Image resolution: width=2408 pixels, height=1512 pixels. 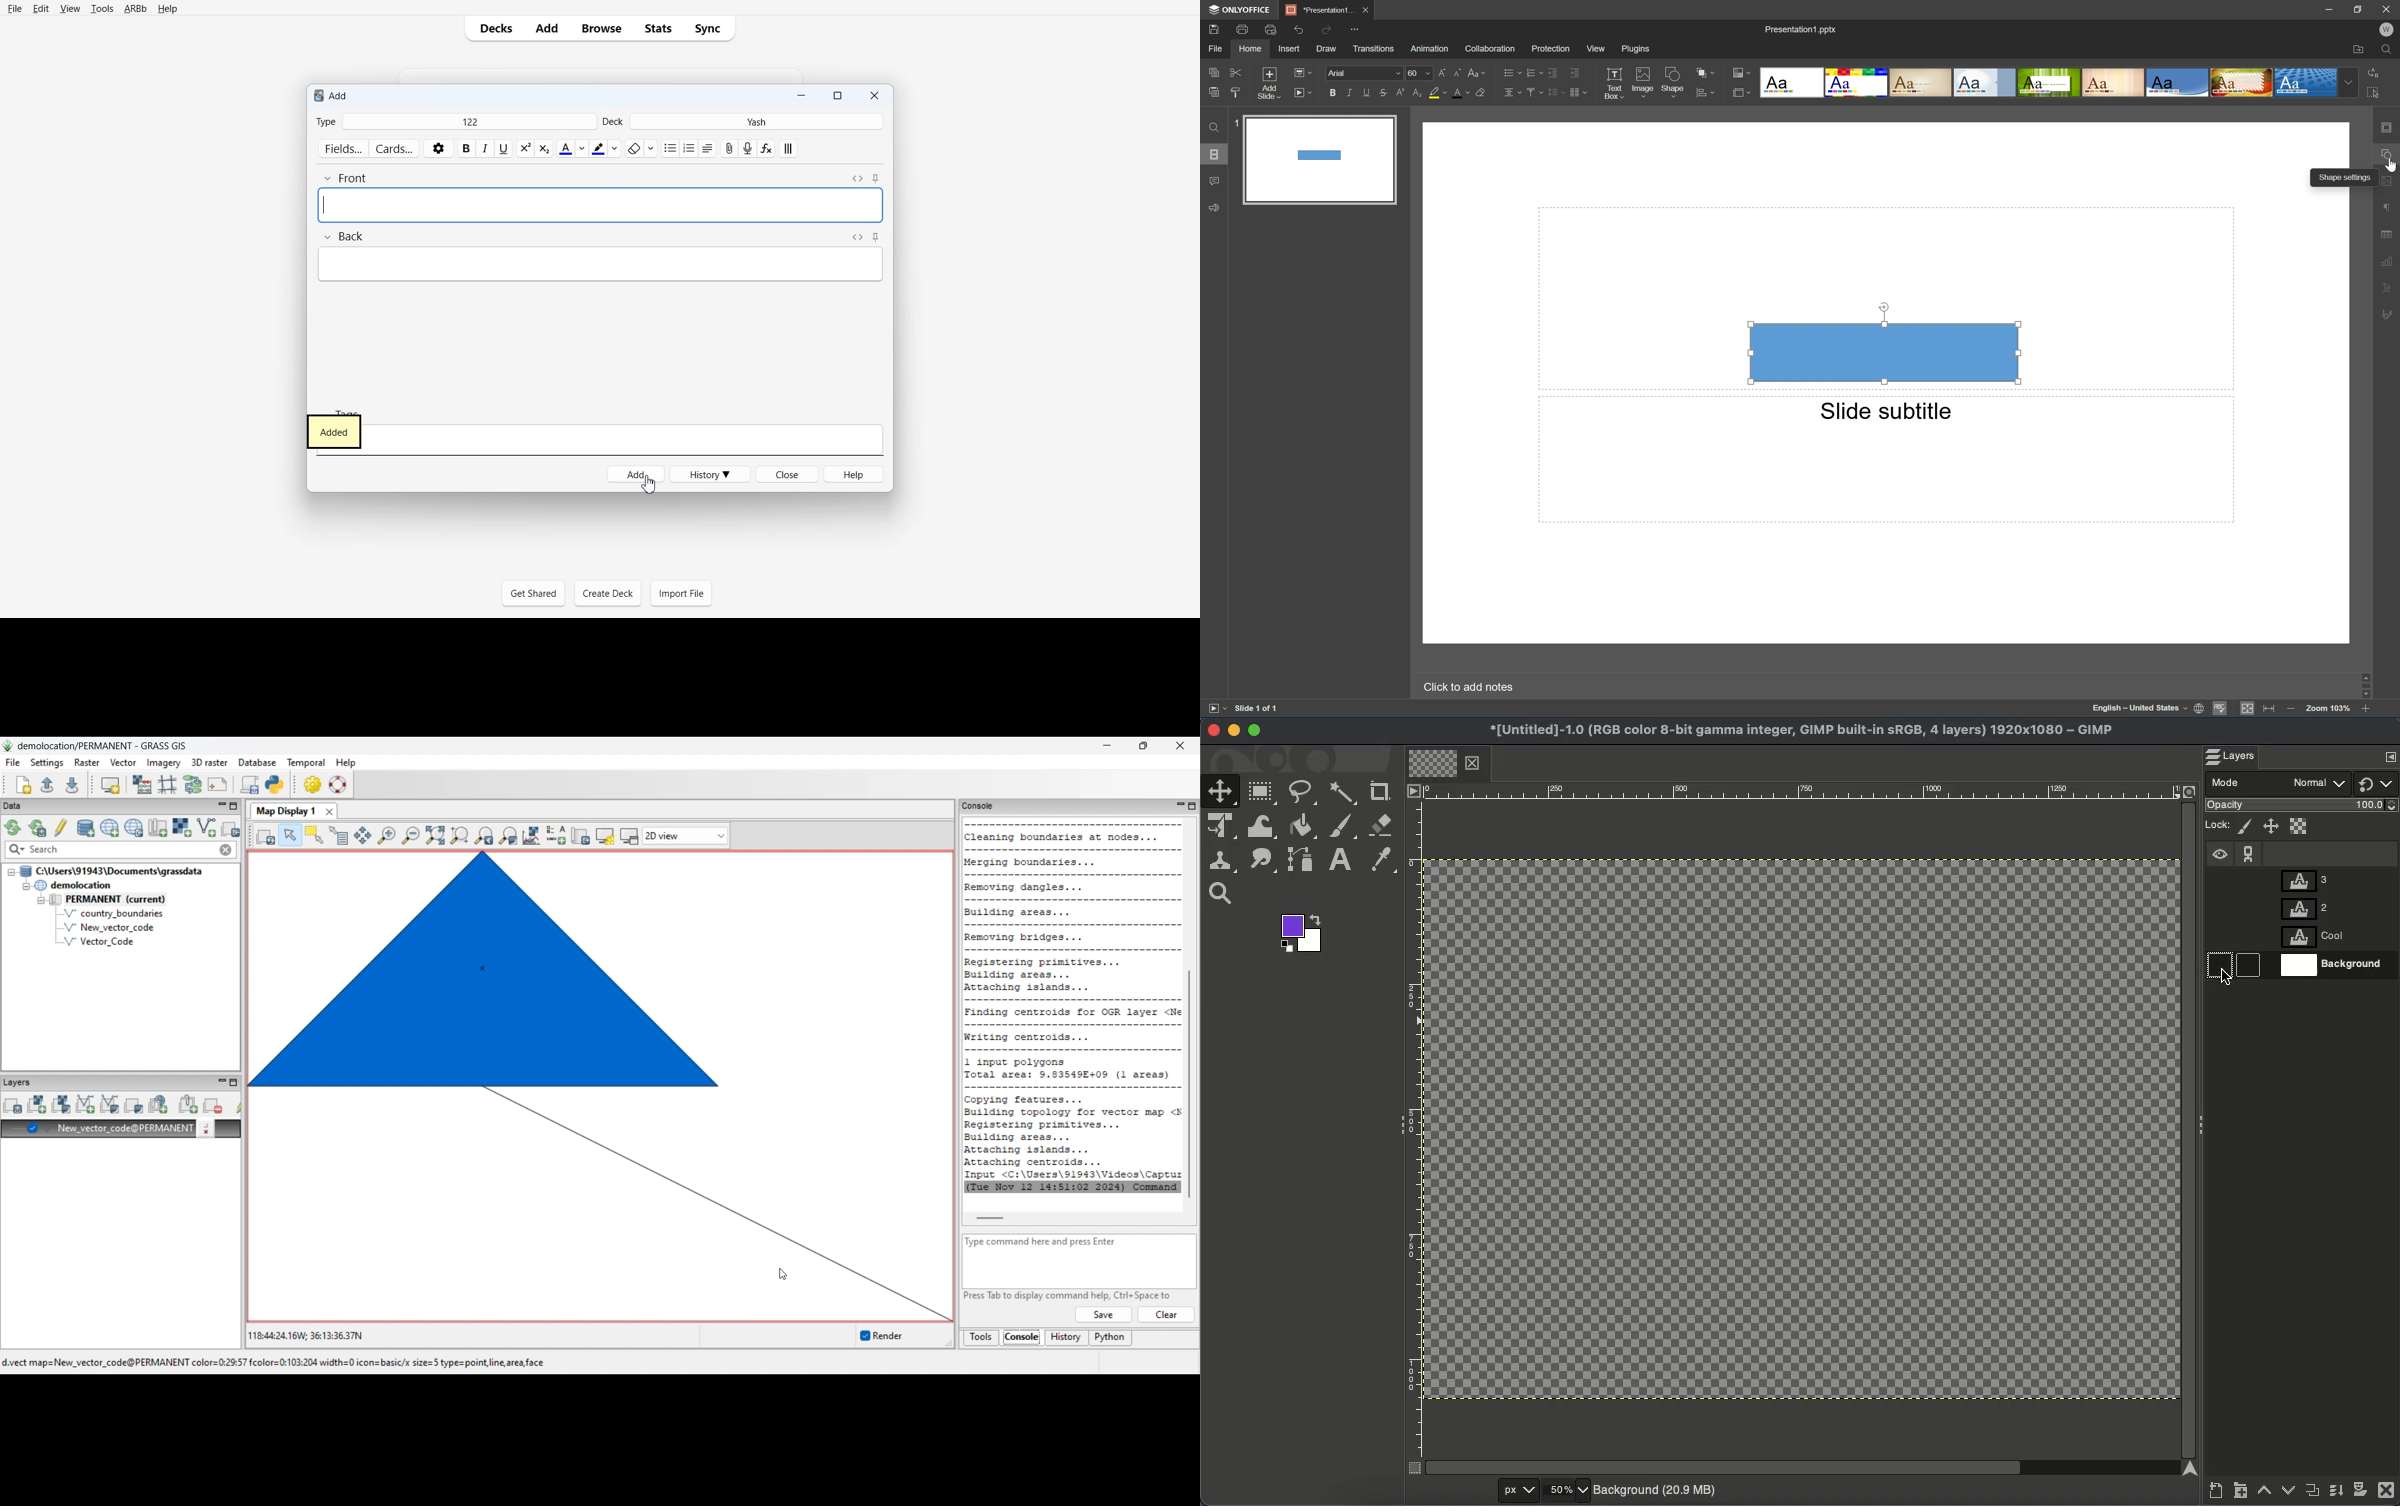 What do you see at coordinates (494, 28) in the screenshot?
I see `Decks` at bounding box center [494, 28].